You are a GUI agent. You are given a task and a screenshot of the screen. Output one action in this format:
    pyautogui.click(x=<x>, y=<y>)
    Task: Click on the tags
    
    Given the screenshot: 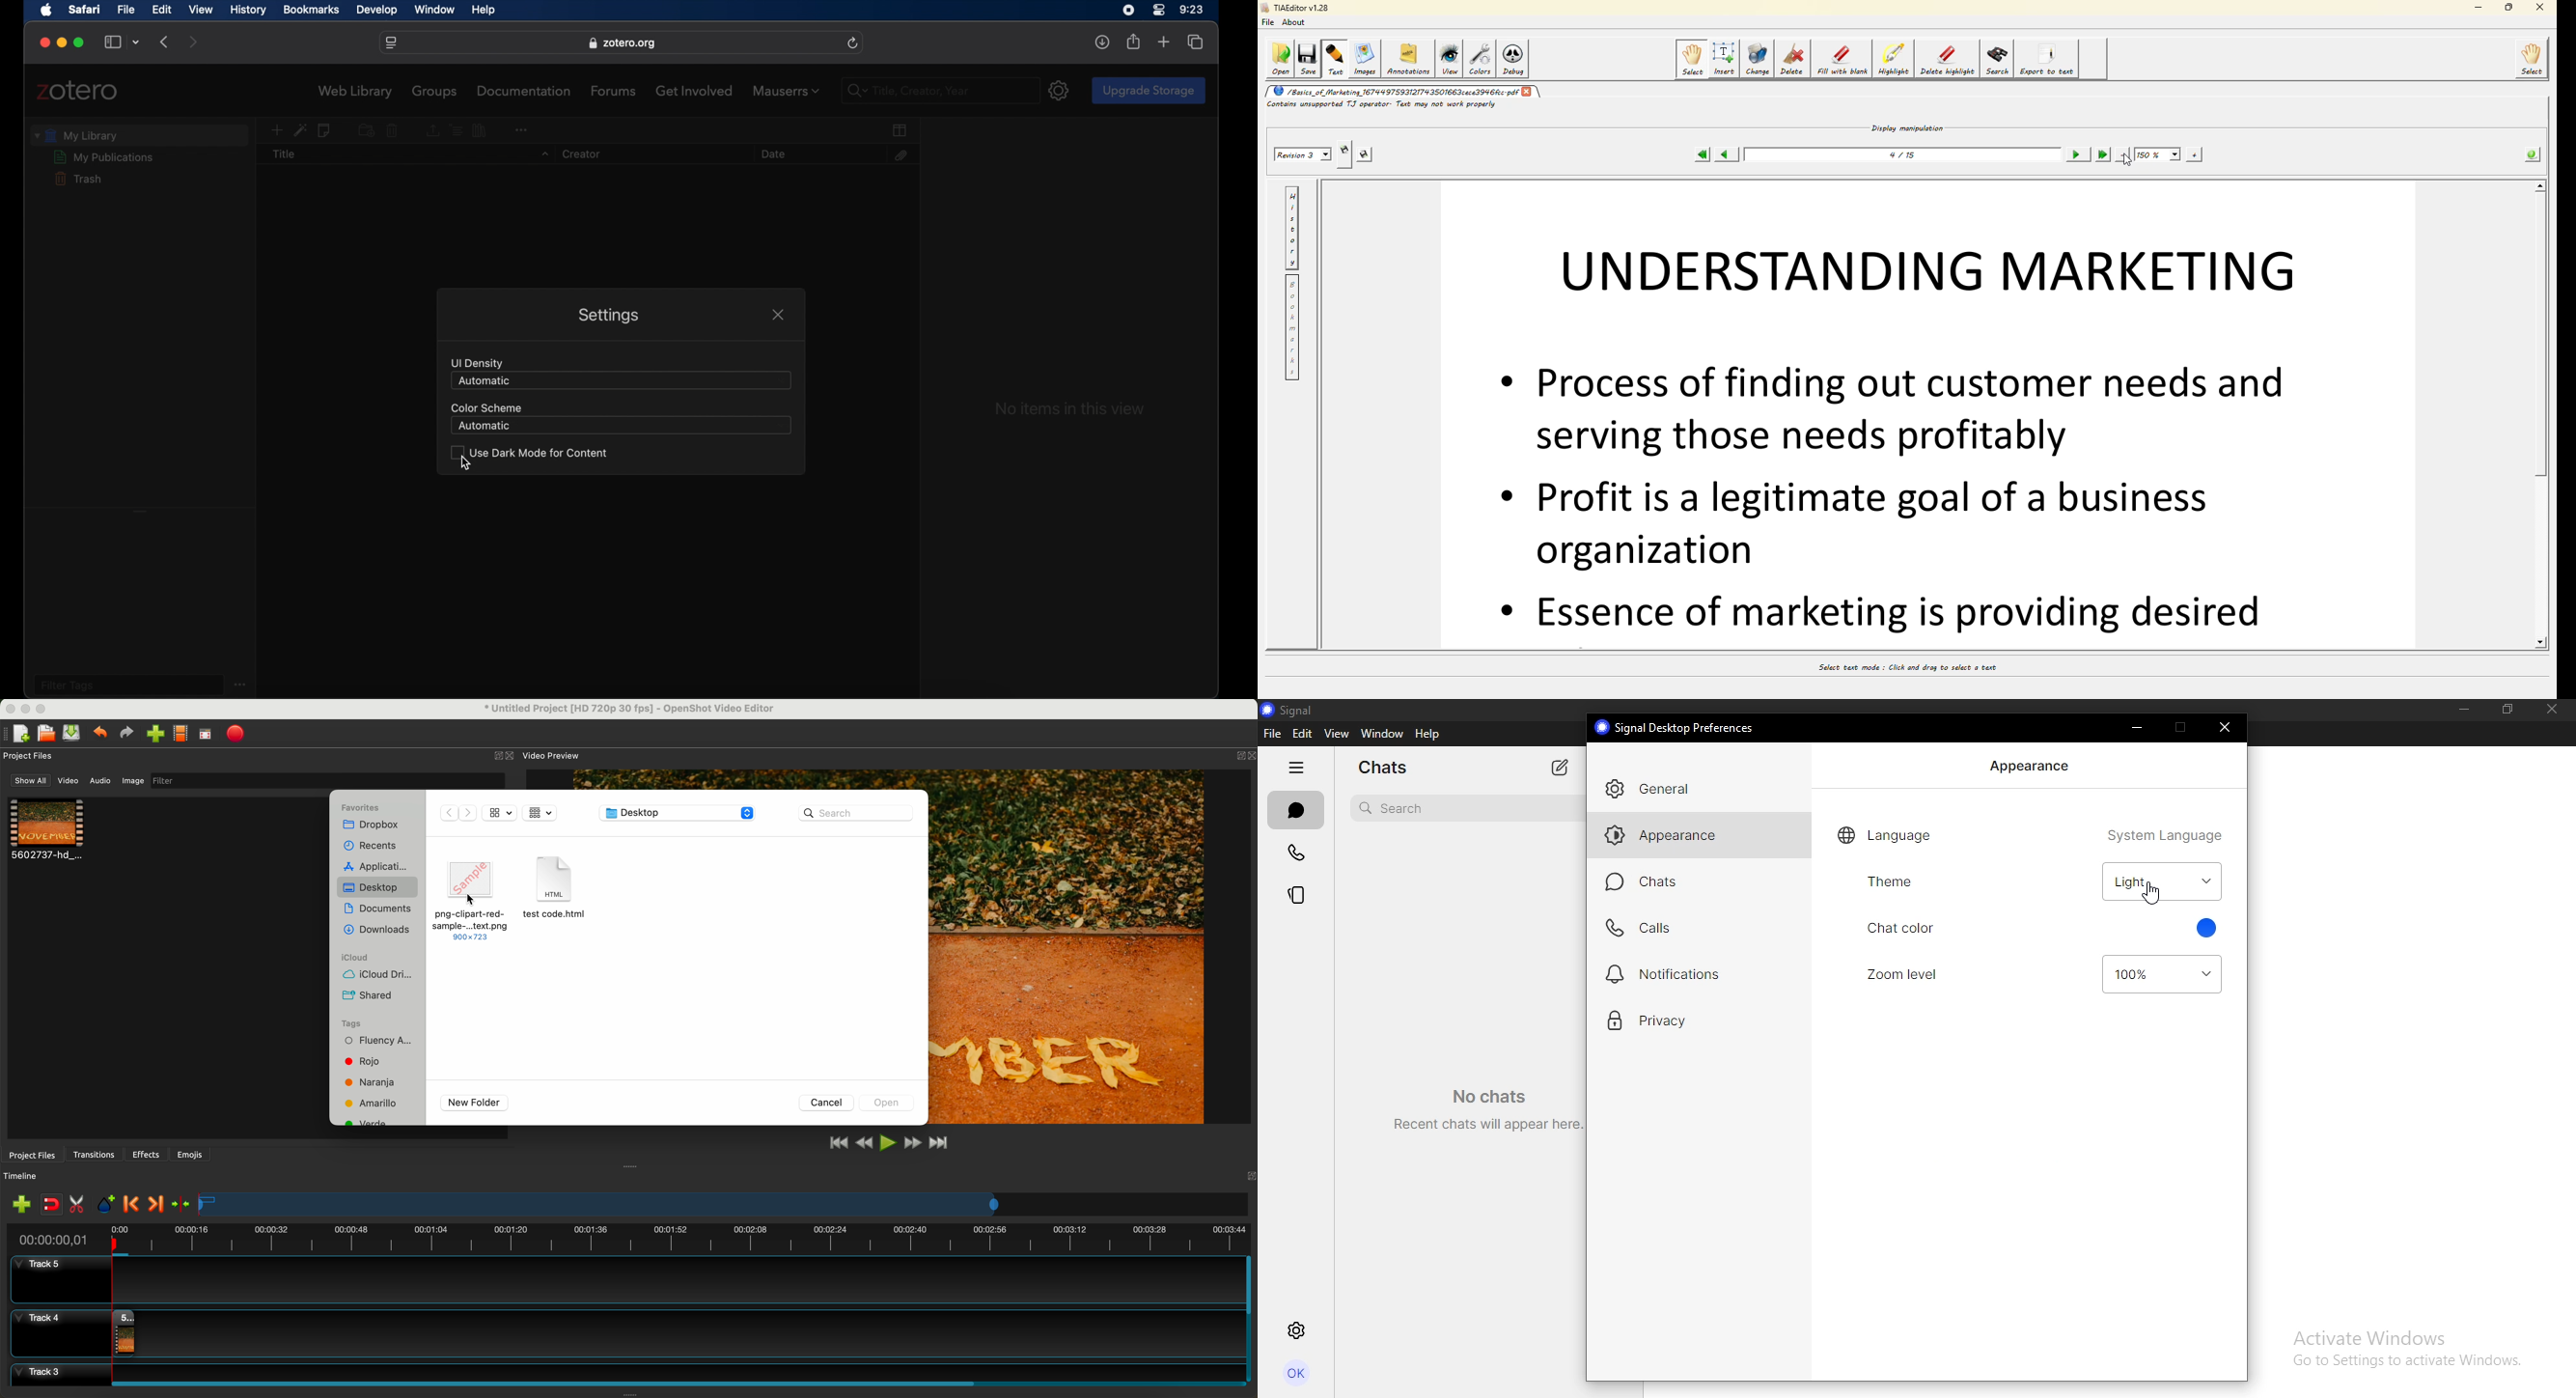 What is the action you would take?
    pyautogui.click(x=365, y=1022)
    